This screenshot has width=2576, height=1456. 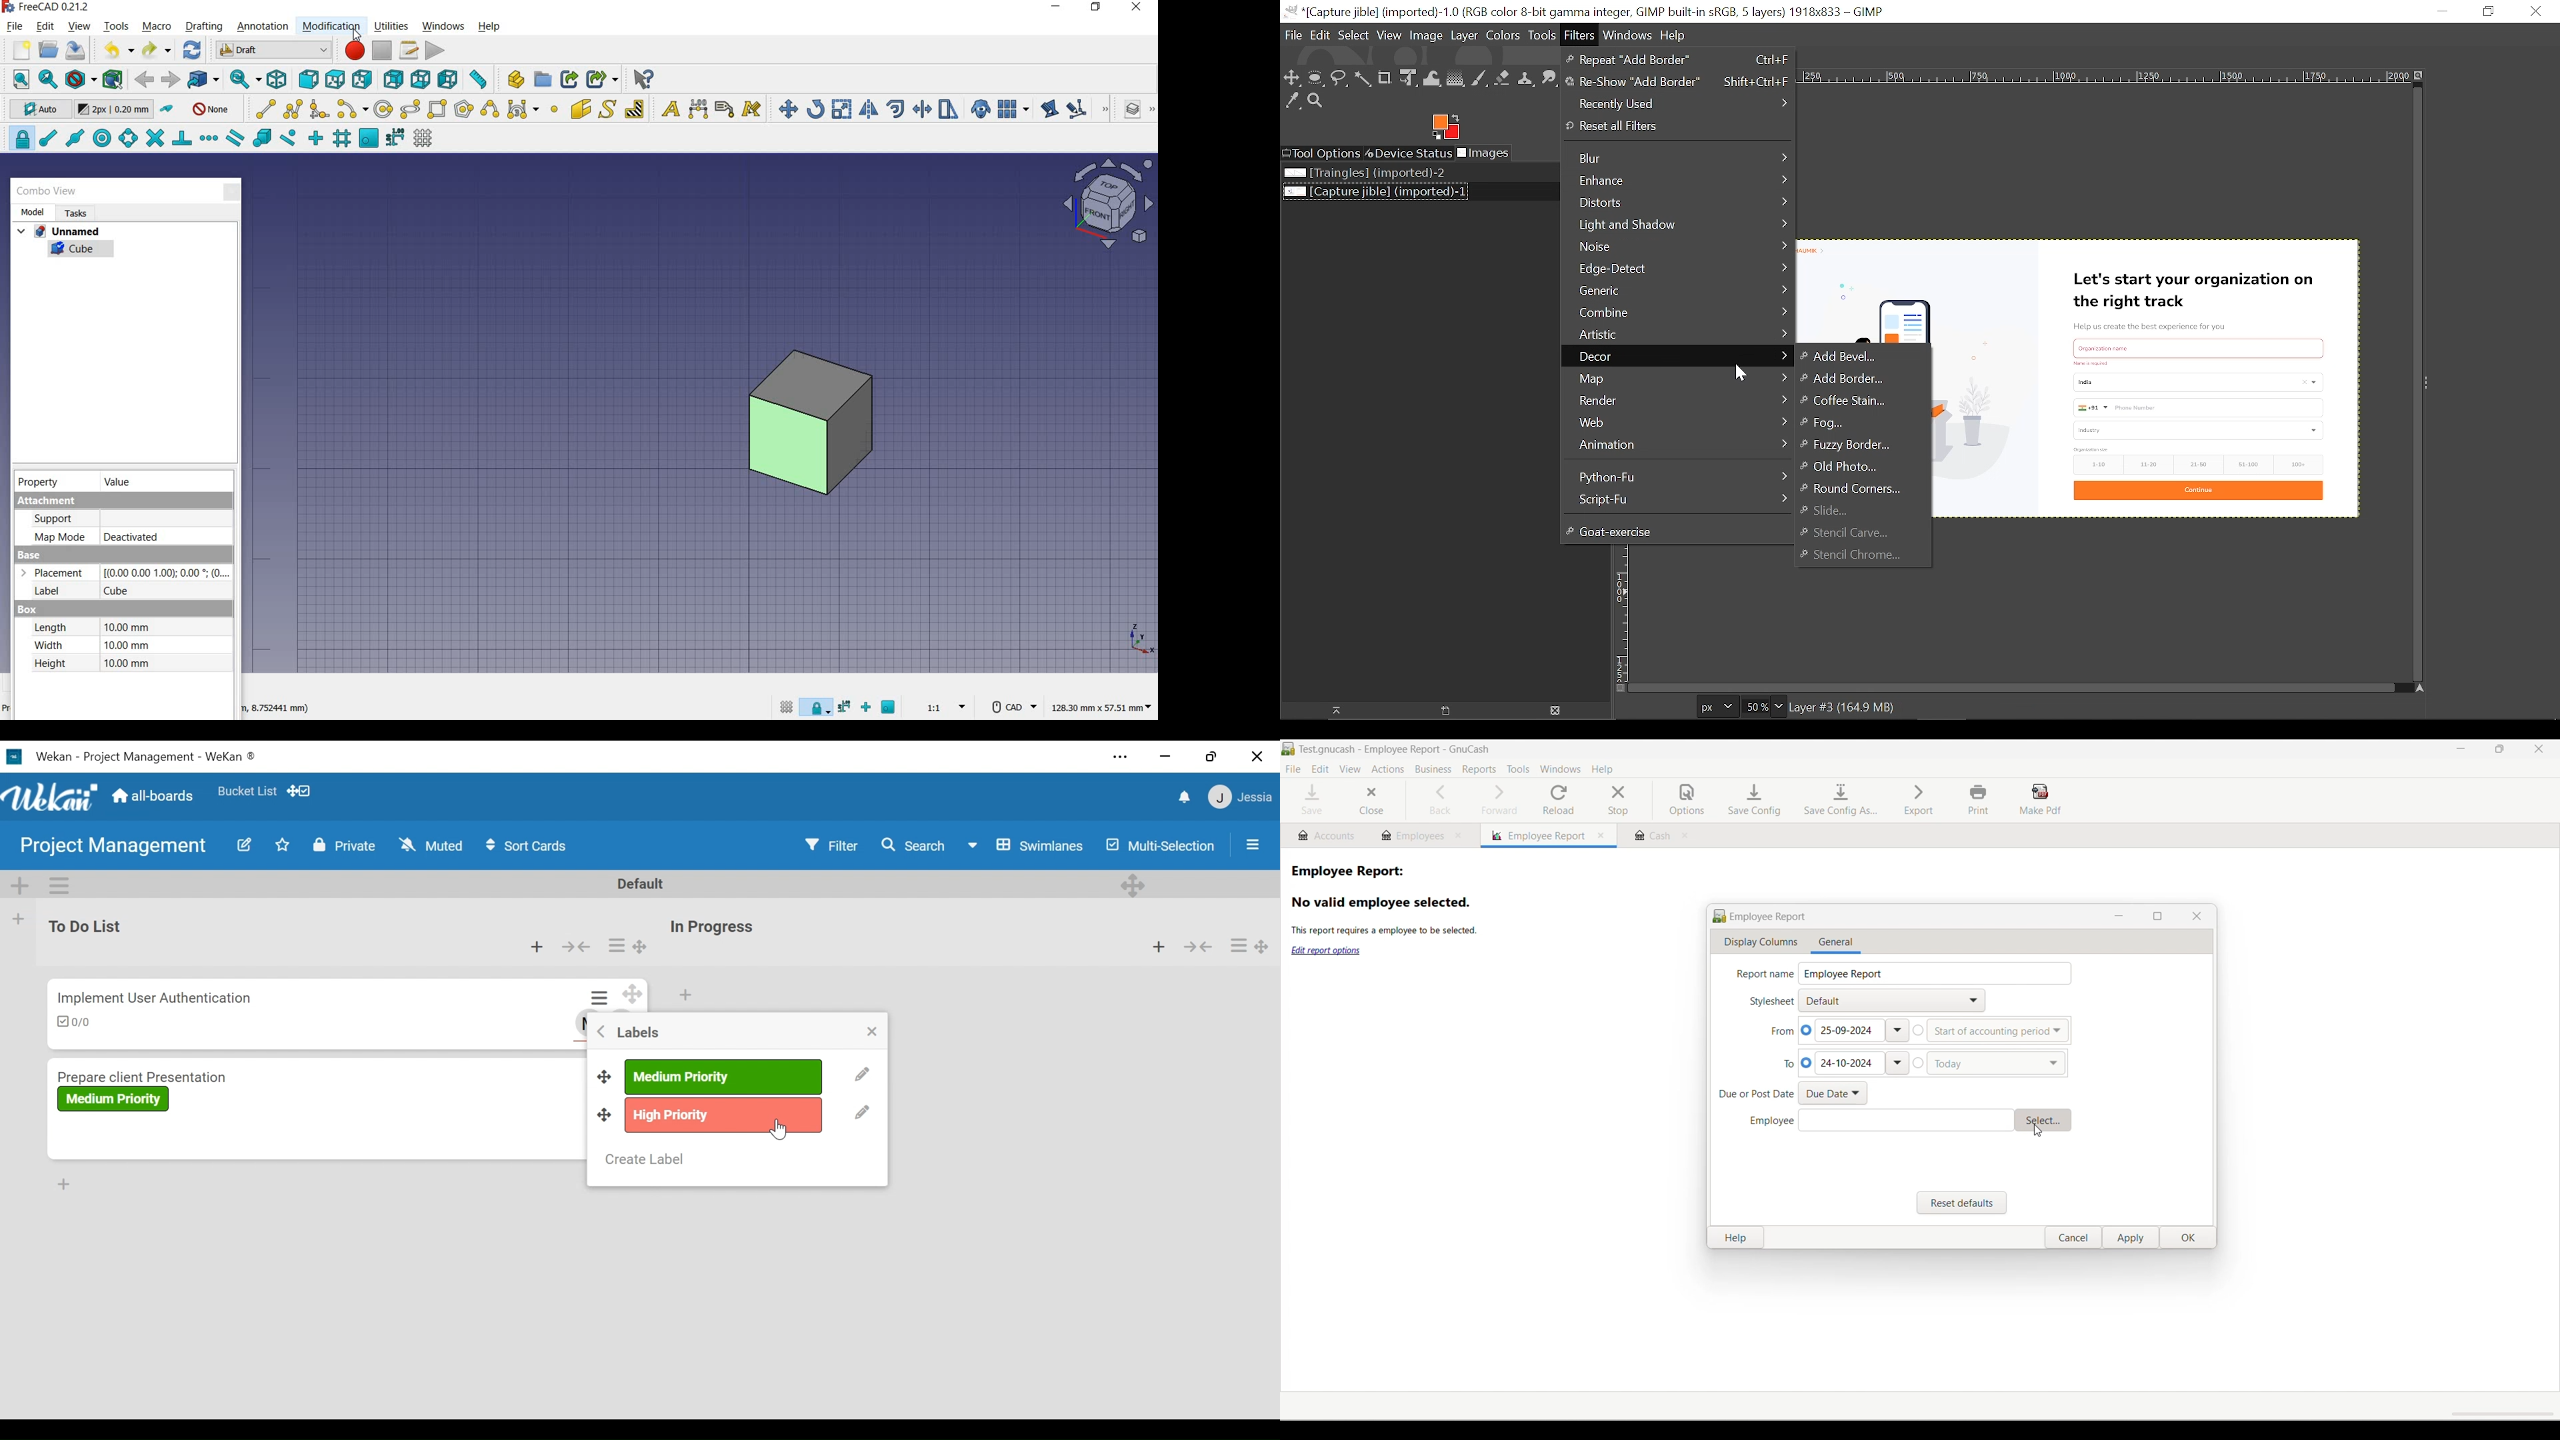 What do you see at coordinates (1678, 60) in the screenshot?
I see `Repeat "Add Border"` at bounding box center [1678, 60].